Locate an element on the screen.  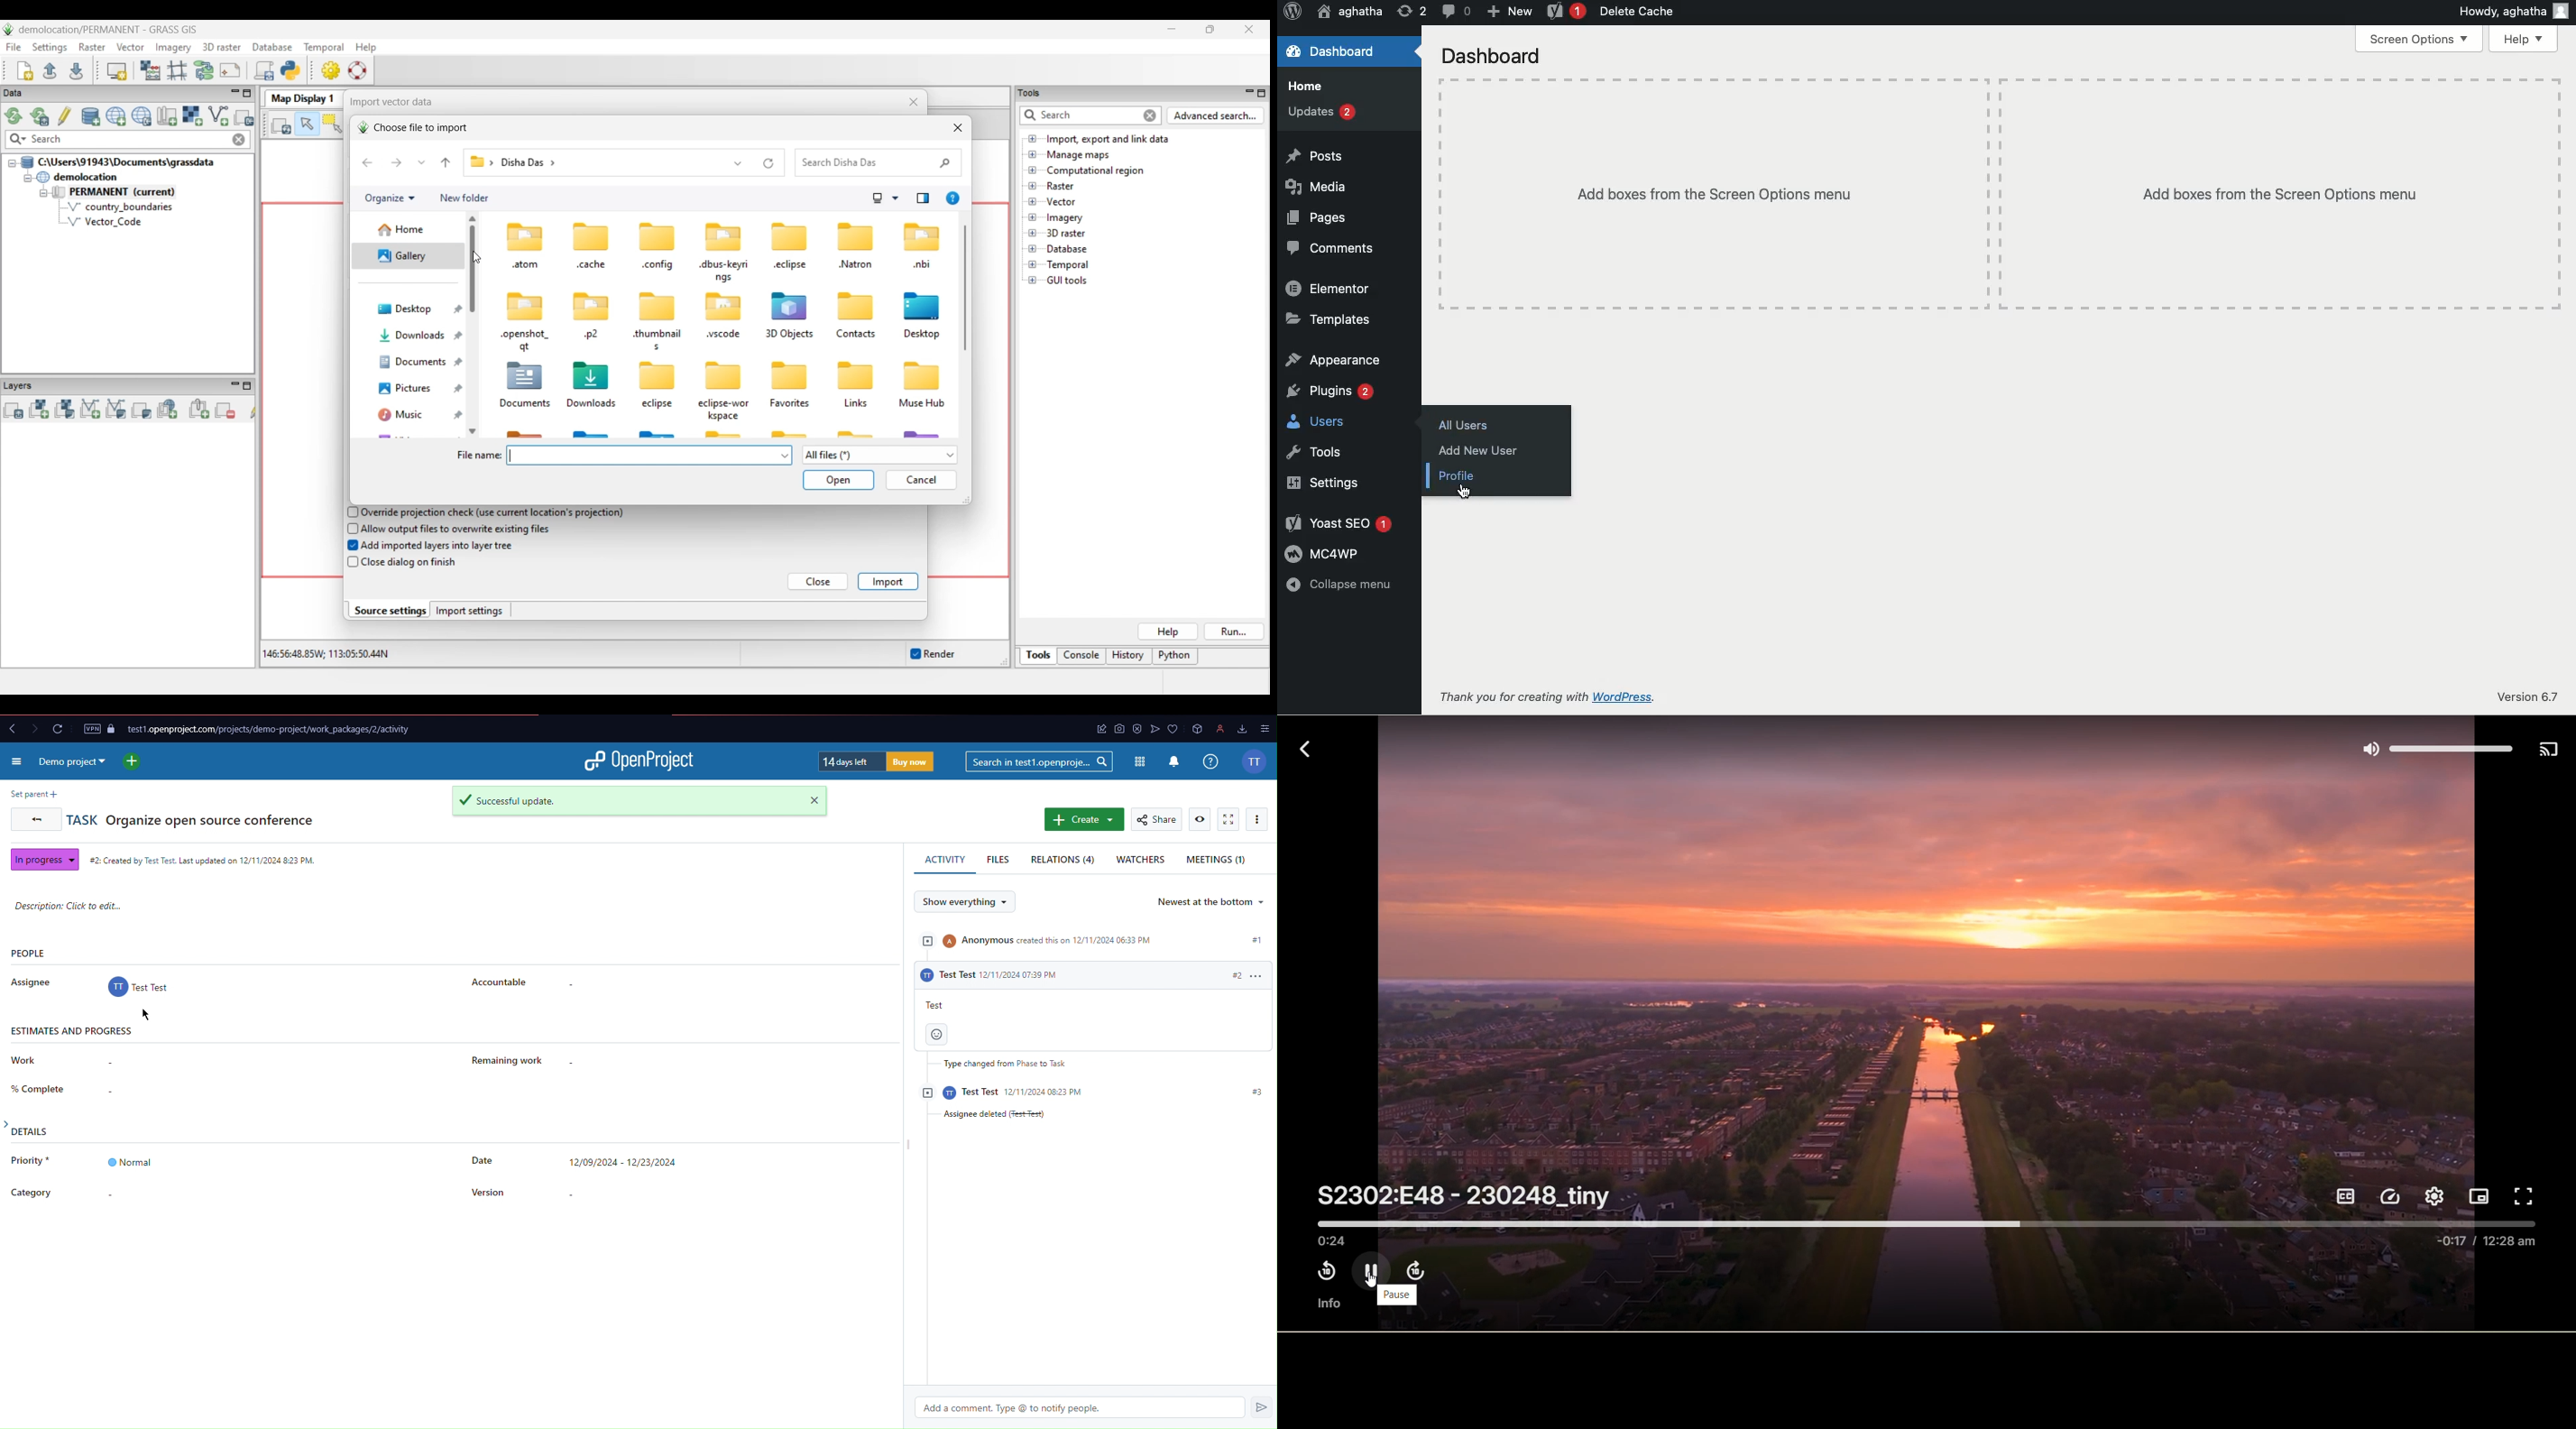
activity is located at coordinates (1005, 1091).